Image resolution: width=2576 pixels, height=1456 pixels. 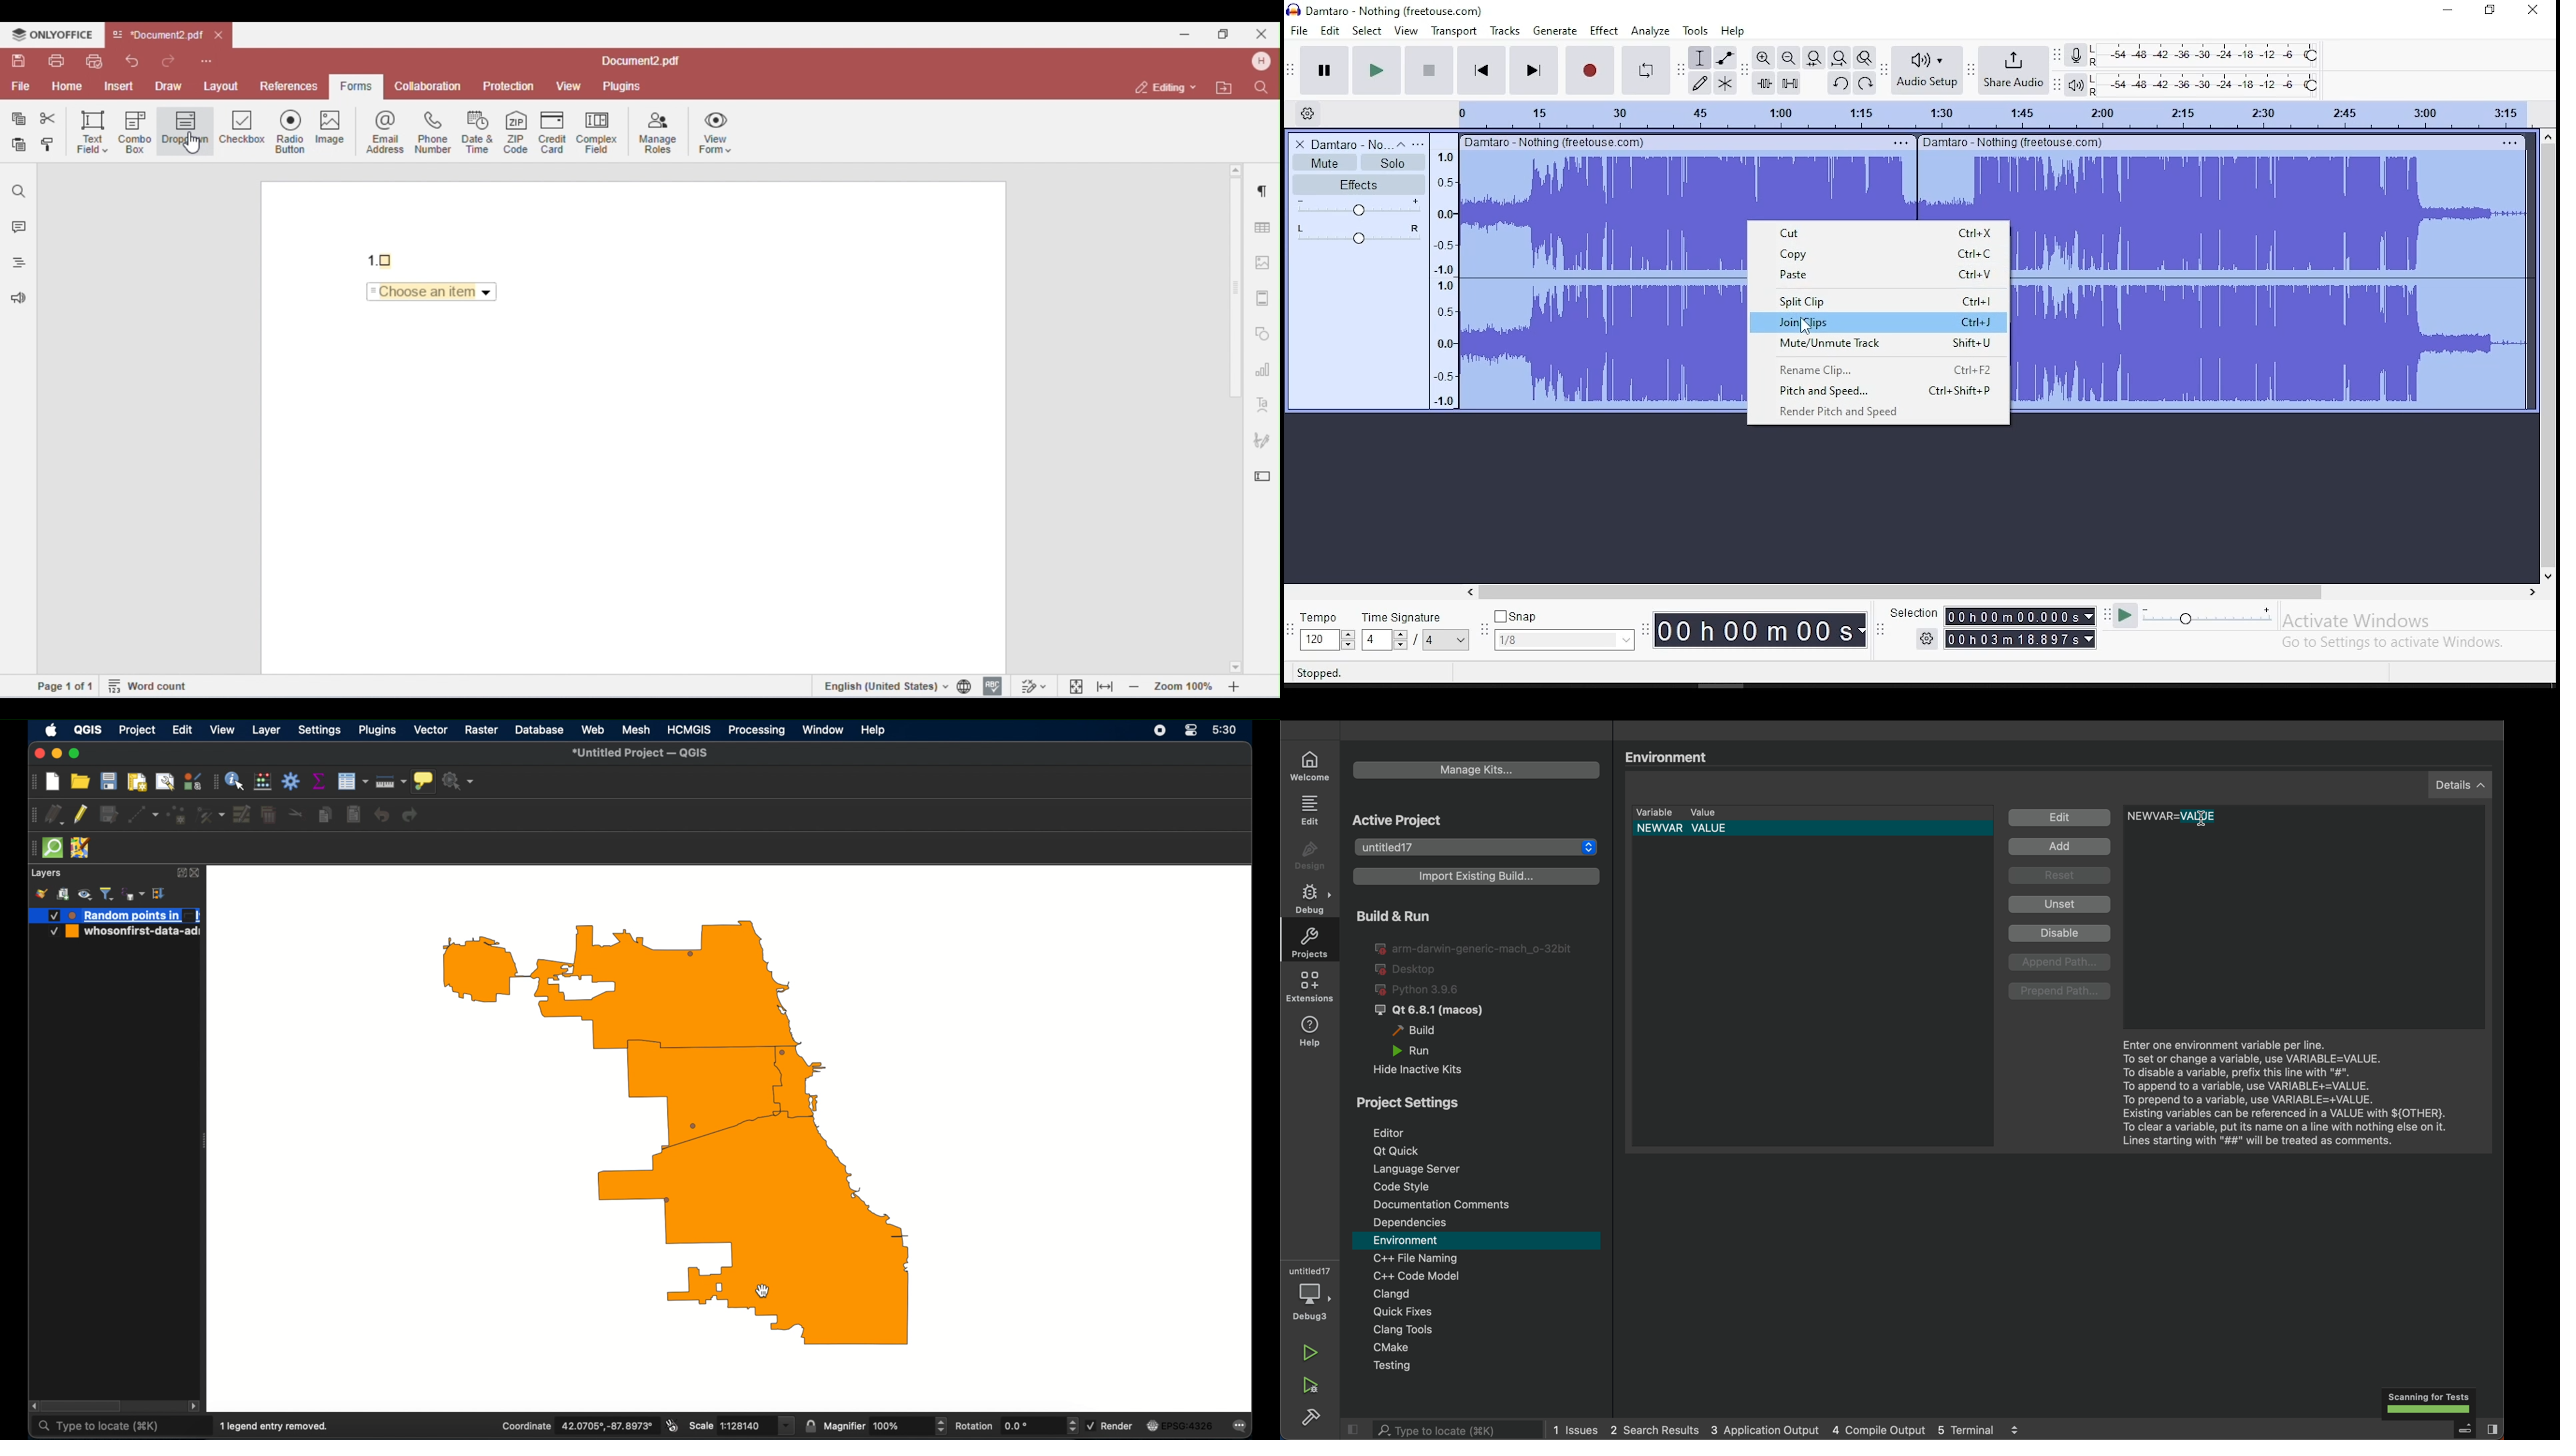 I want to click on minimize, so click(x=2442, y=11).